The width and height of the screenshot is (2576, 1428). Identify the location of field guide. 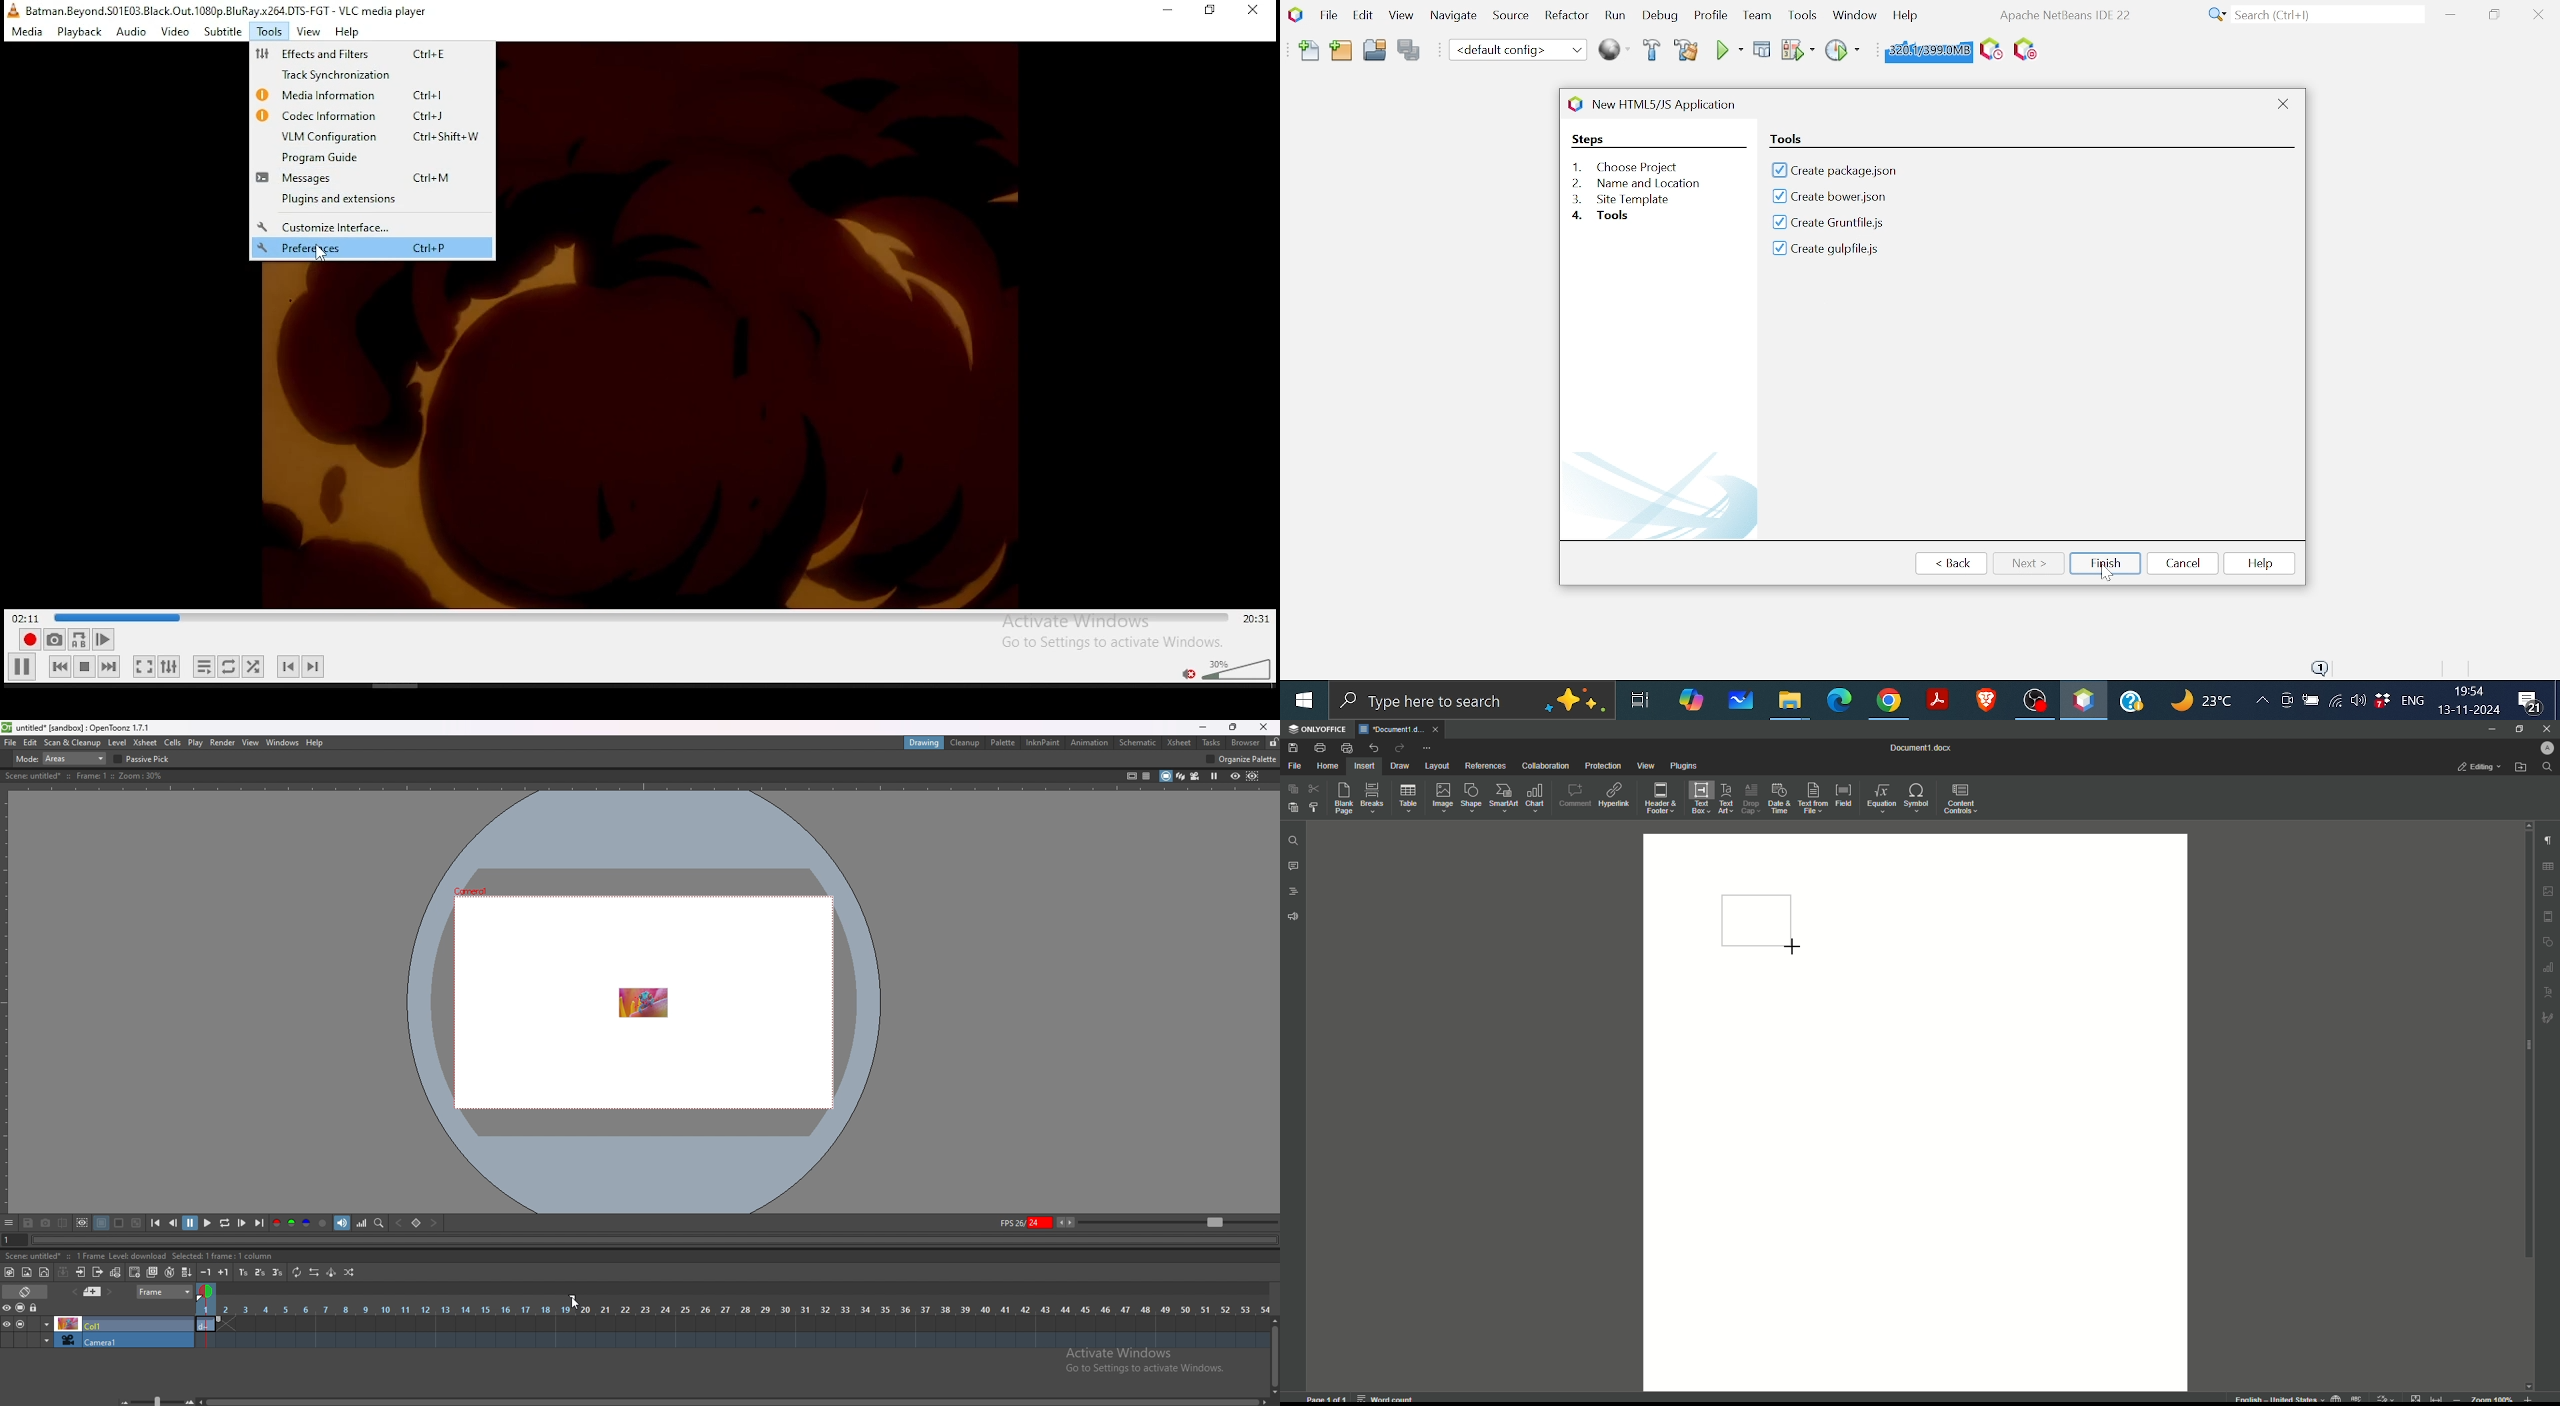
(1147, 777).